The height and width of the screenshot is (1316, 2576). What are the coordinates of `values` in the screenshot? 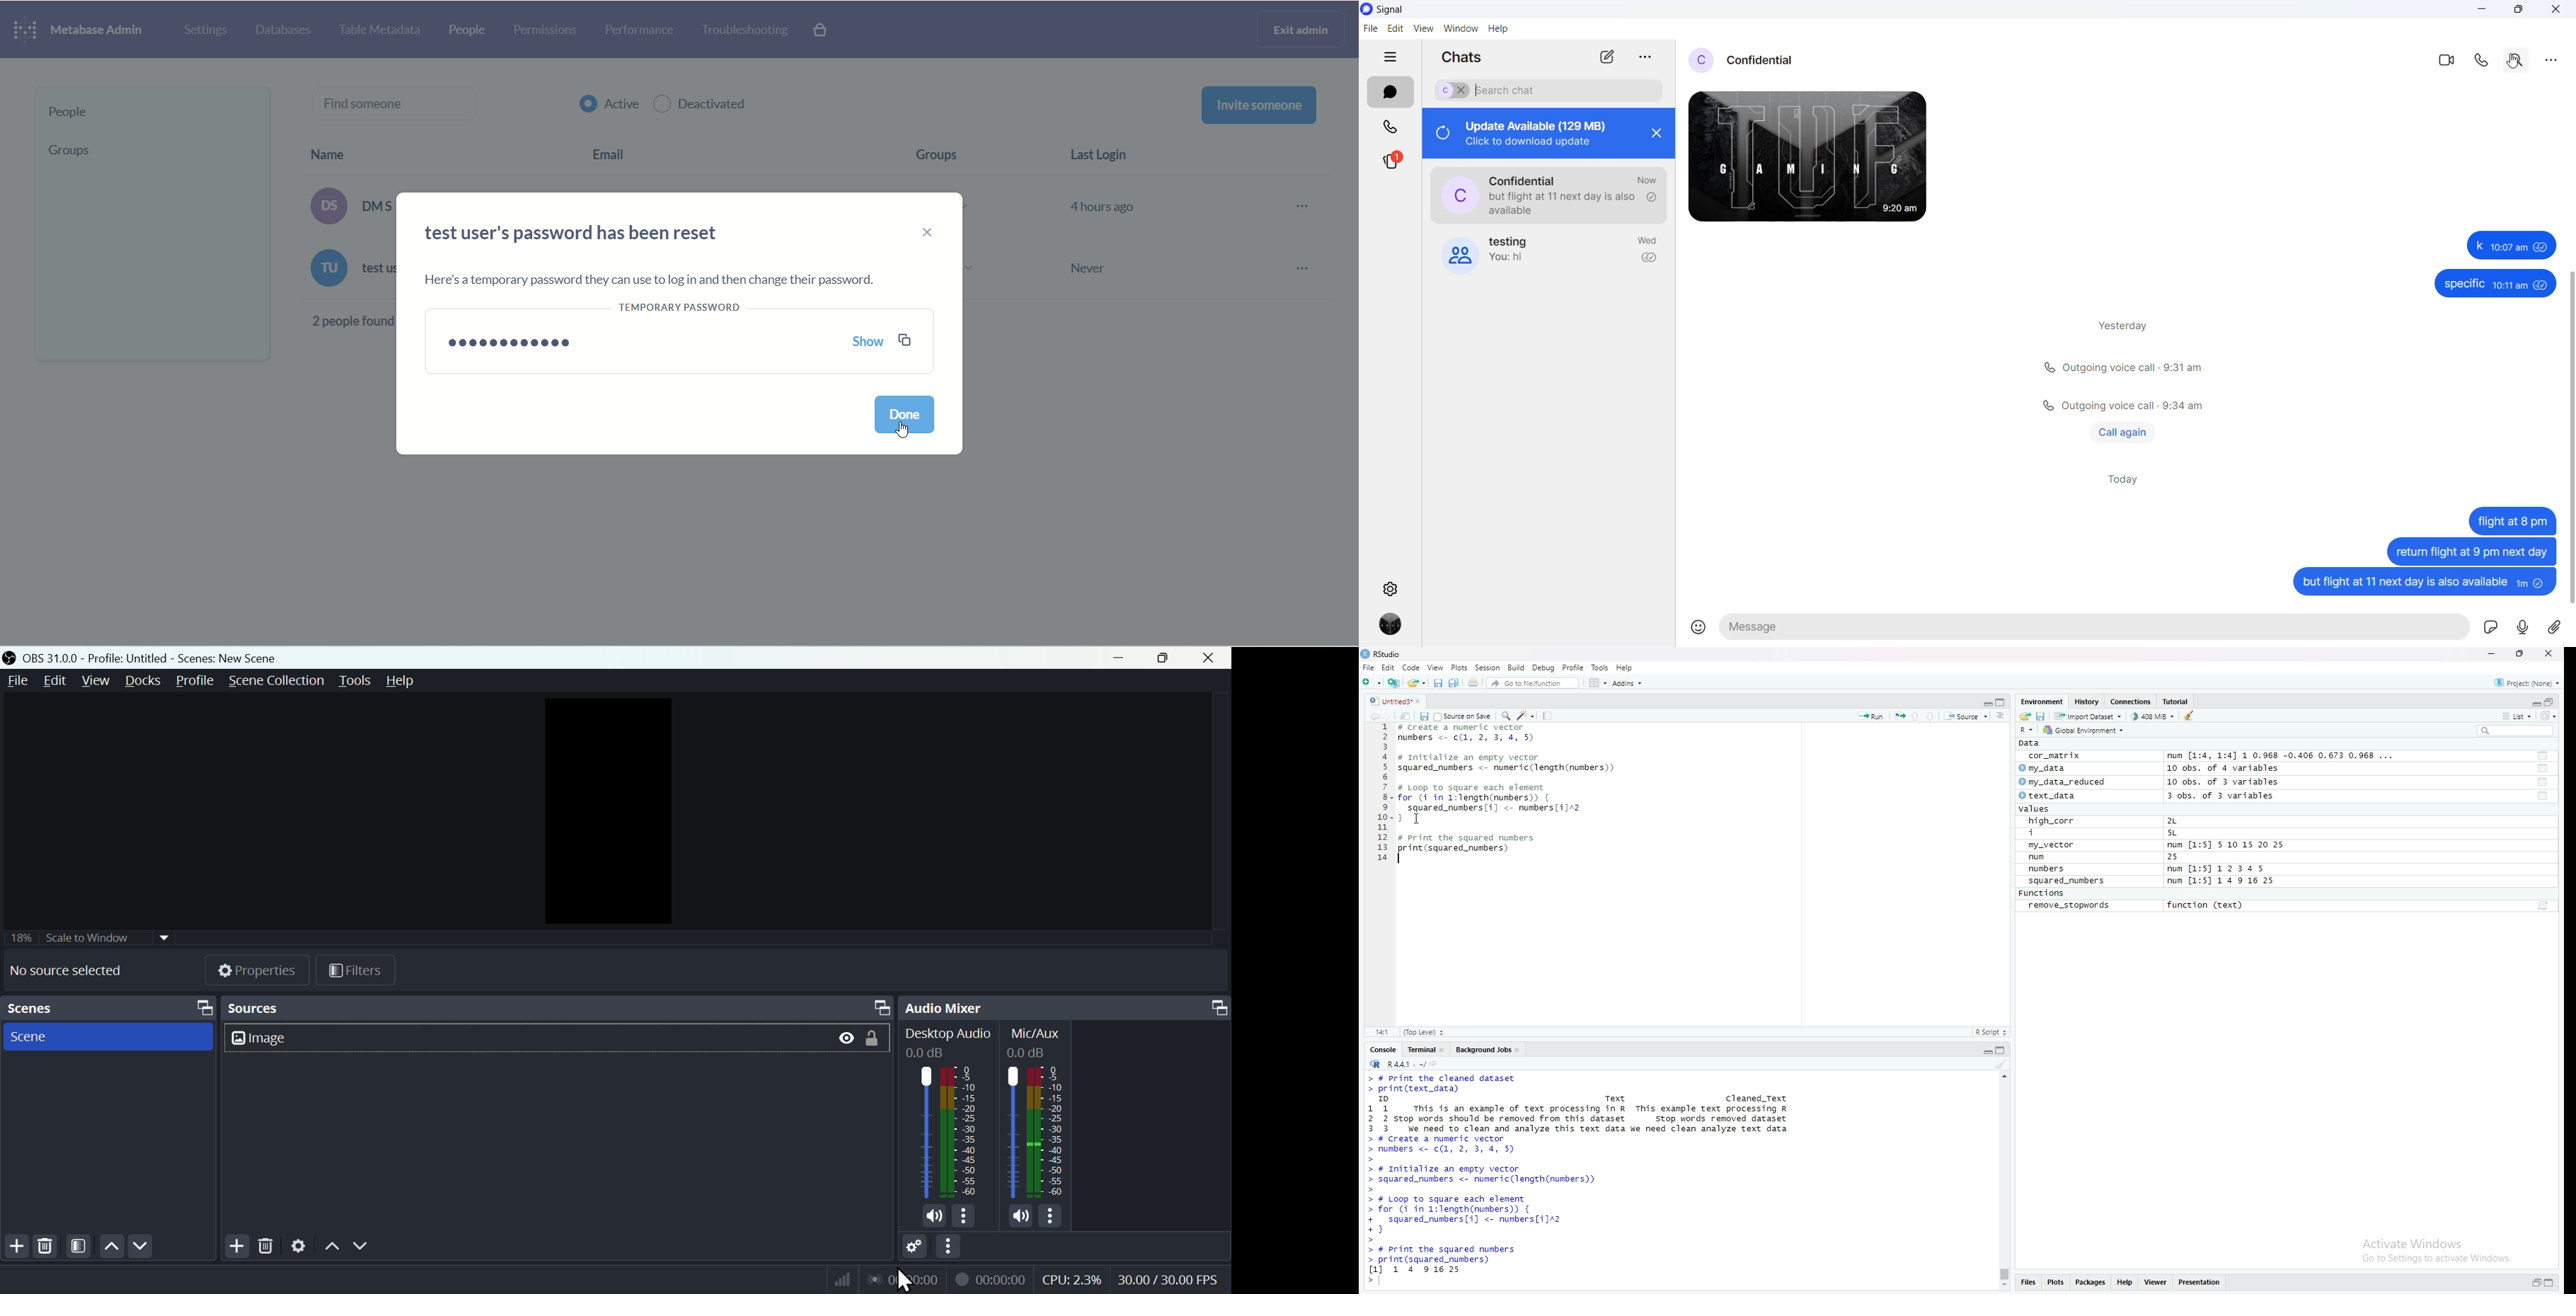 It's located at (2038, 810).